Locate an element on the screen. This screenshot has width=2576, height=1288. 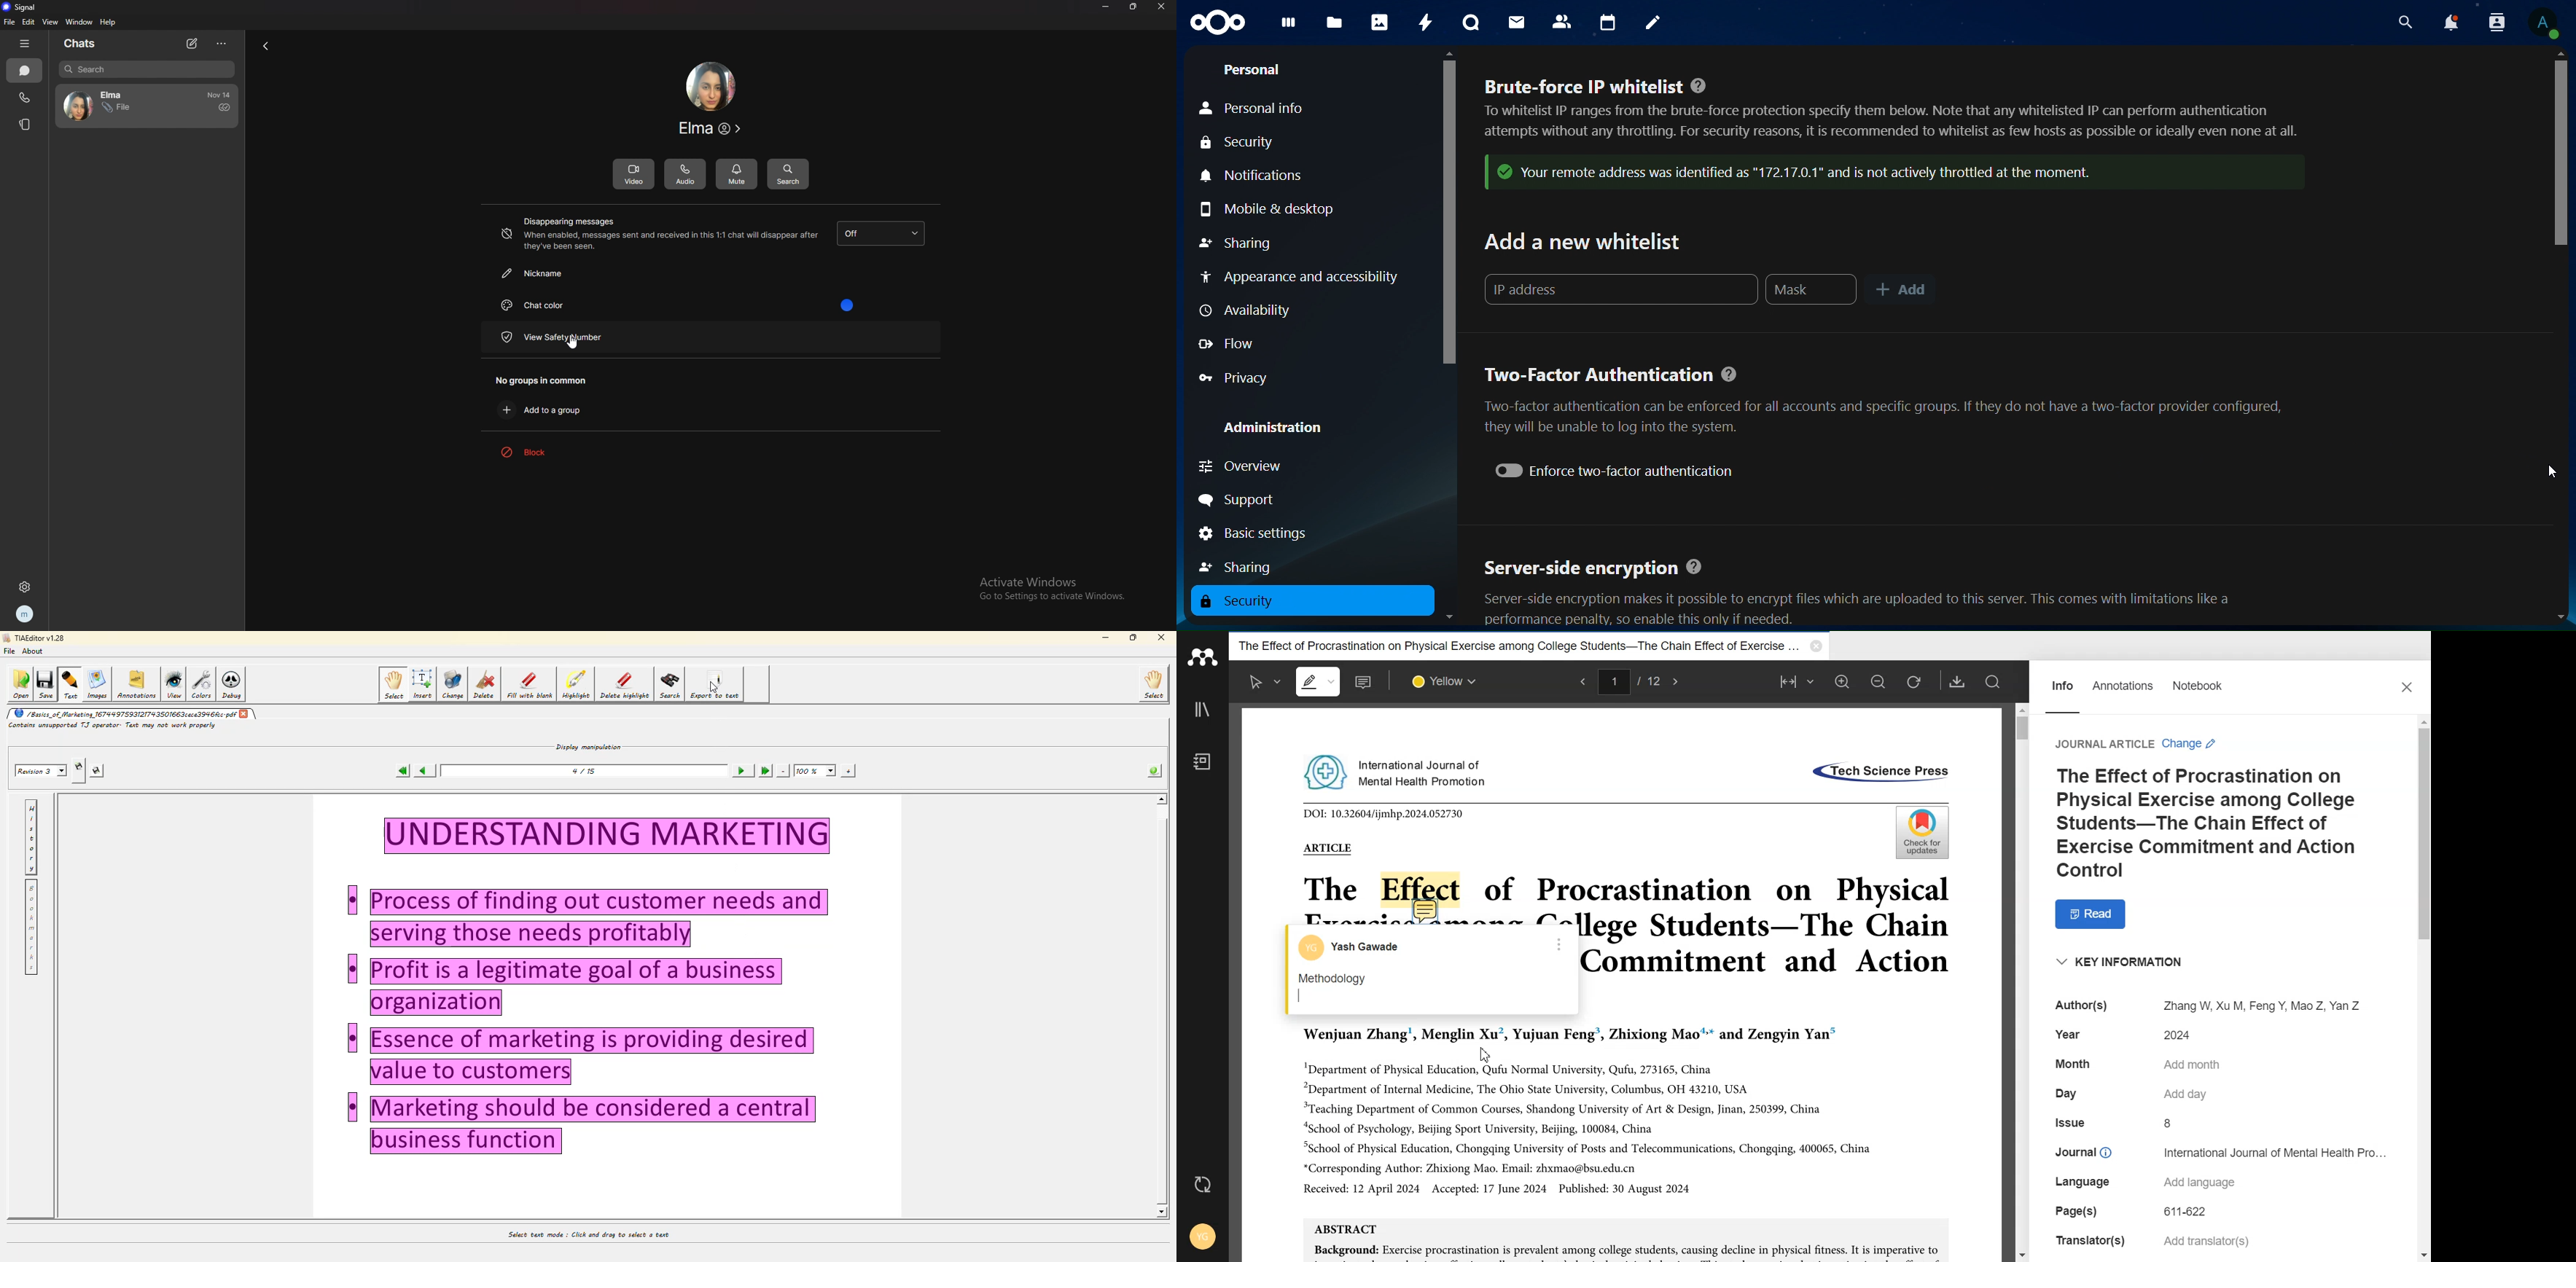
More is located at coordinates (1557, 944).